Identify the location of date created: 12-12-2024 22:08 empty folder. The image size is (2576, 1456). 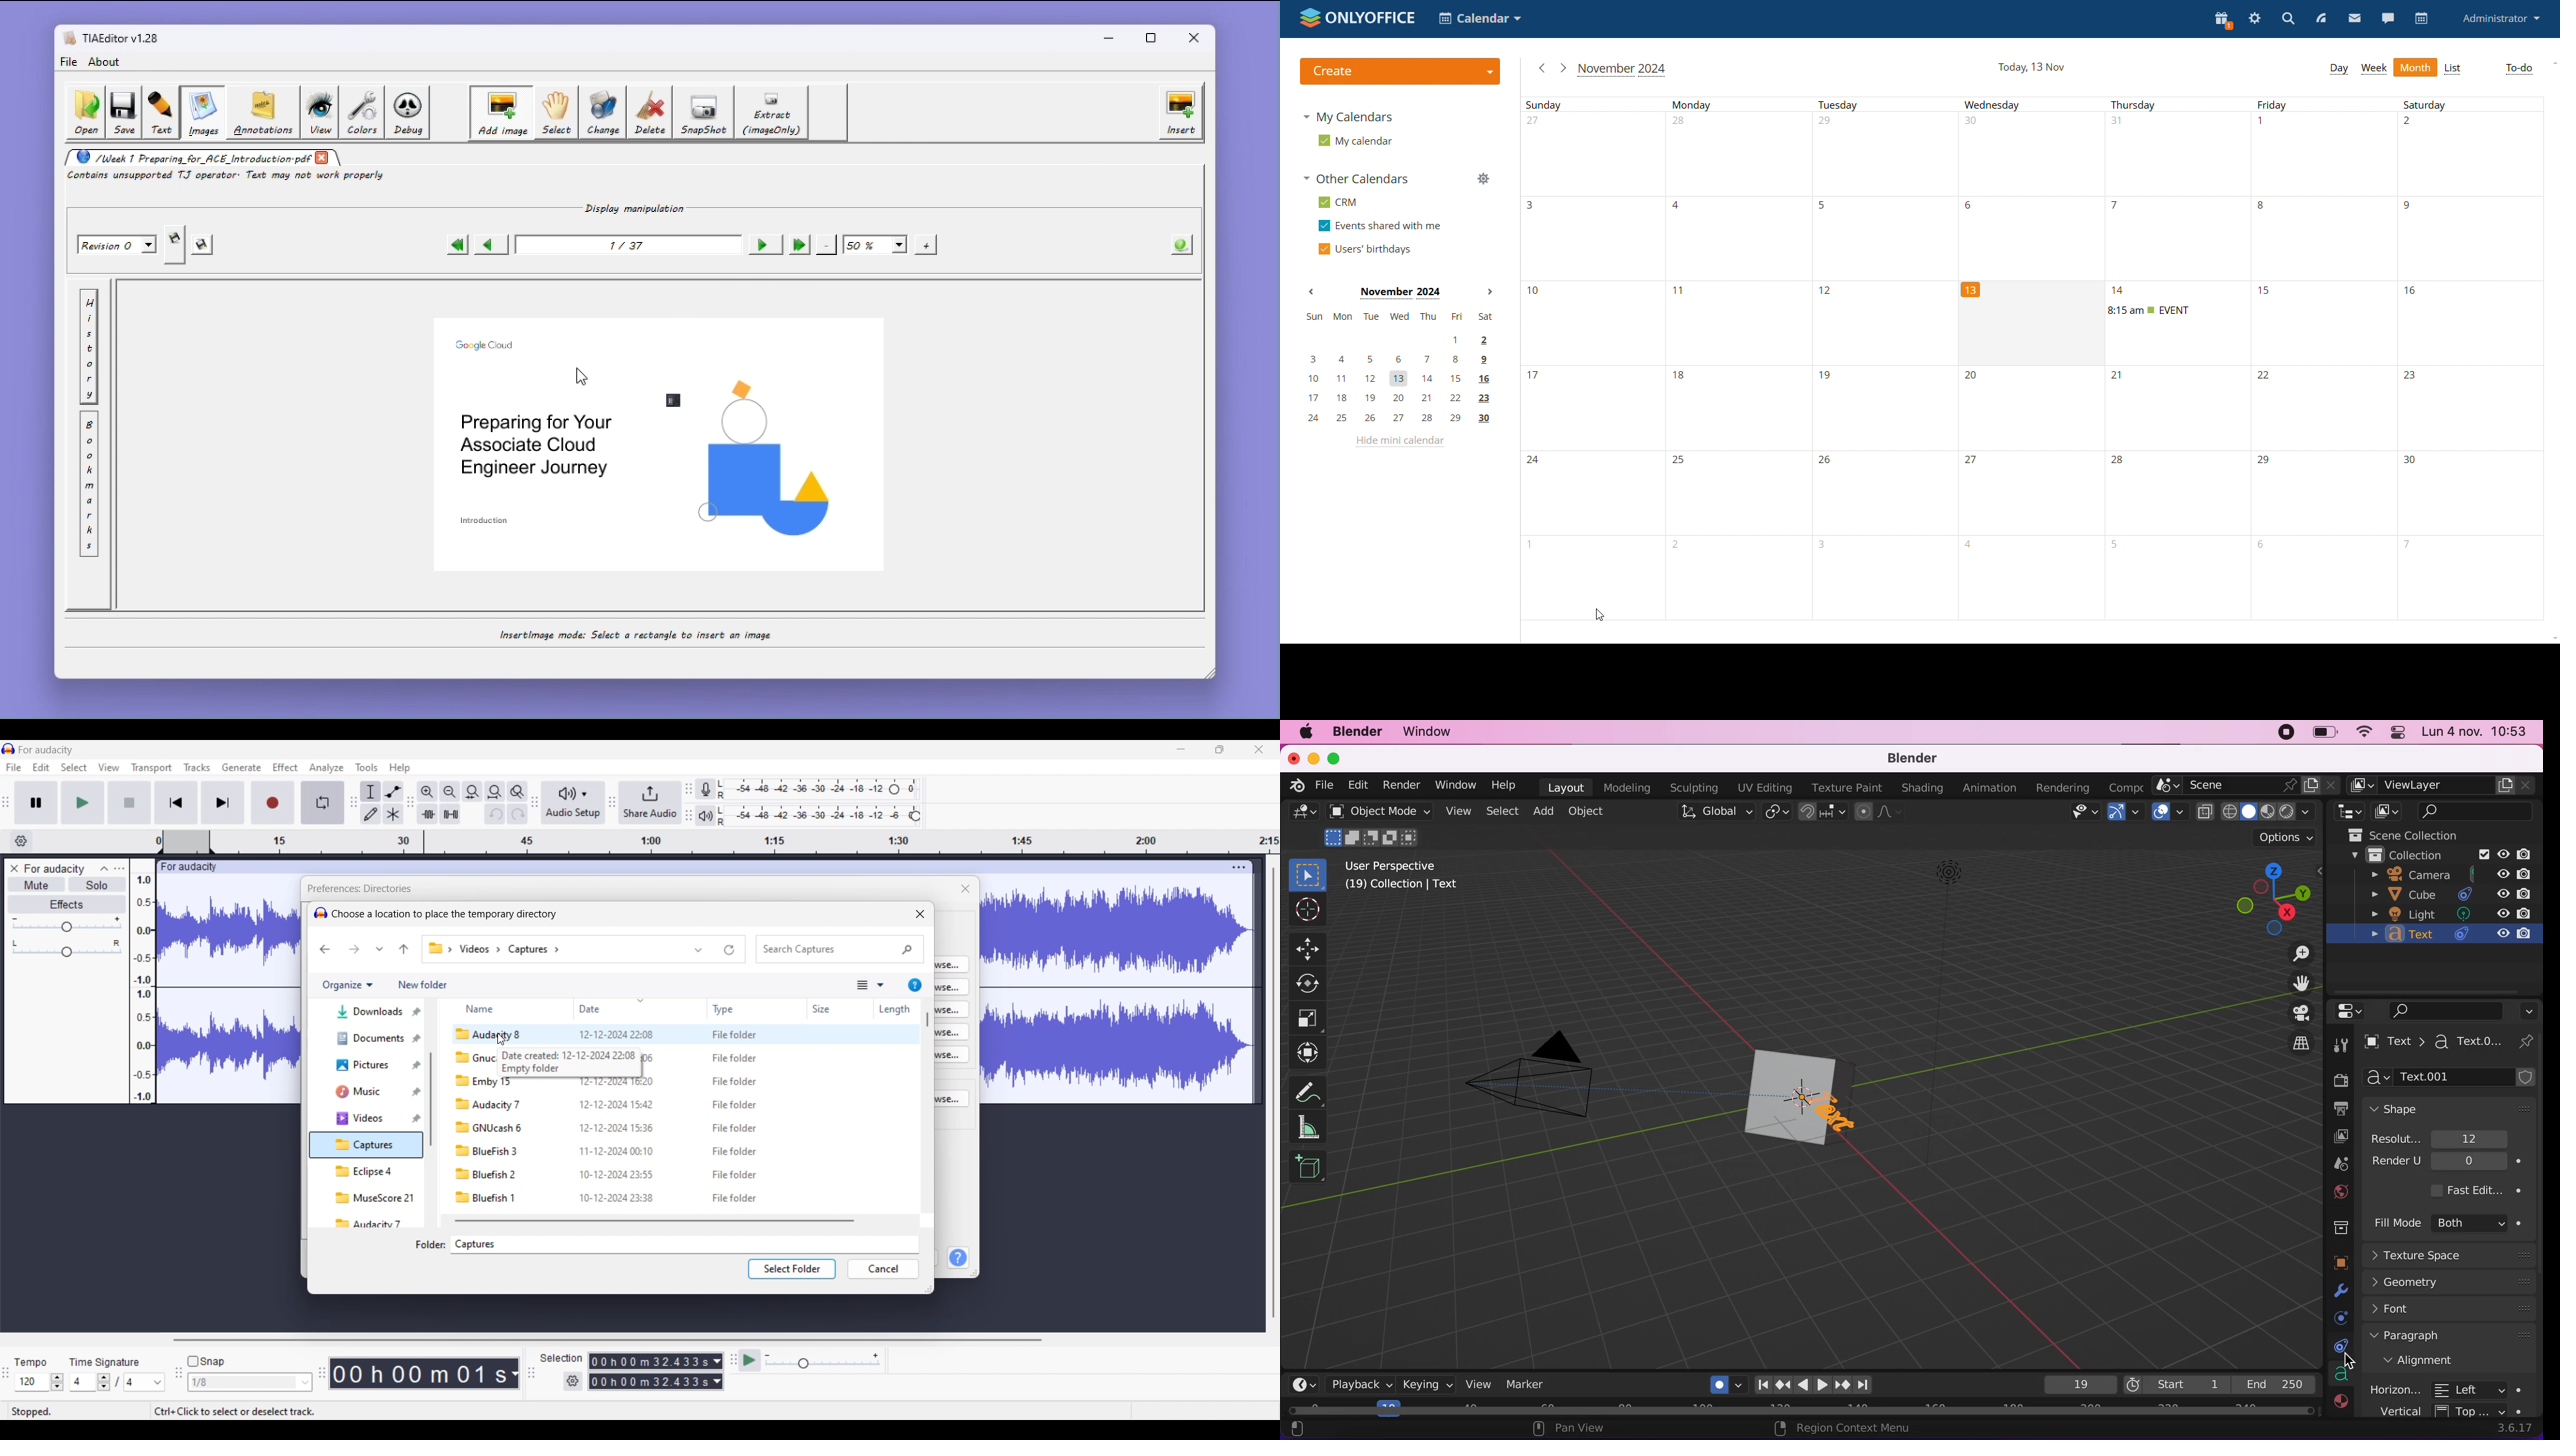
(571, 1063).